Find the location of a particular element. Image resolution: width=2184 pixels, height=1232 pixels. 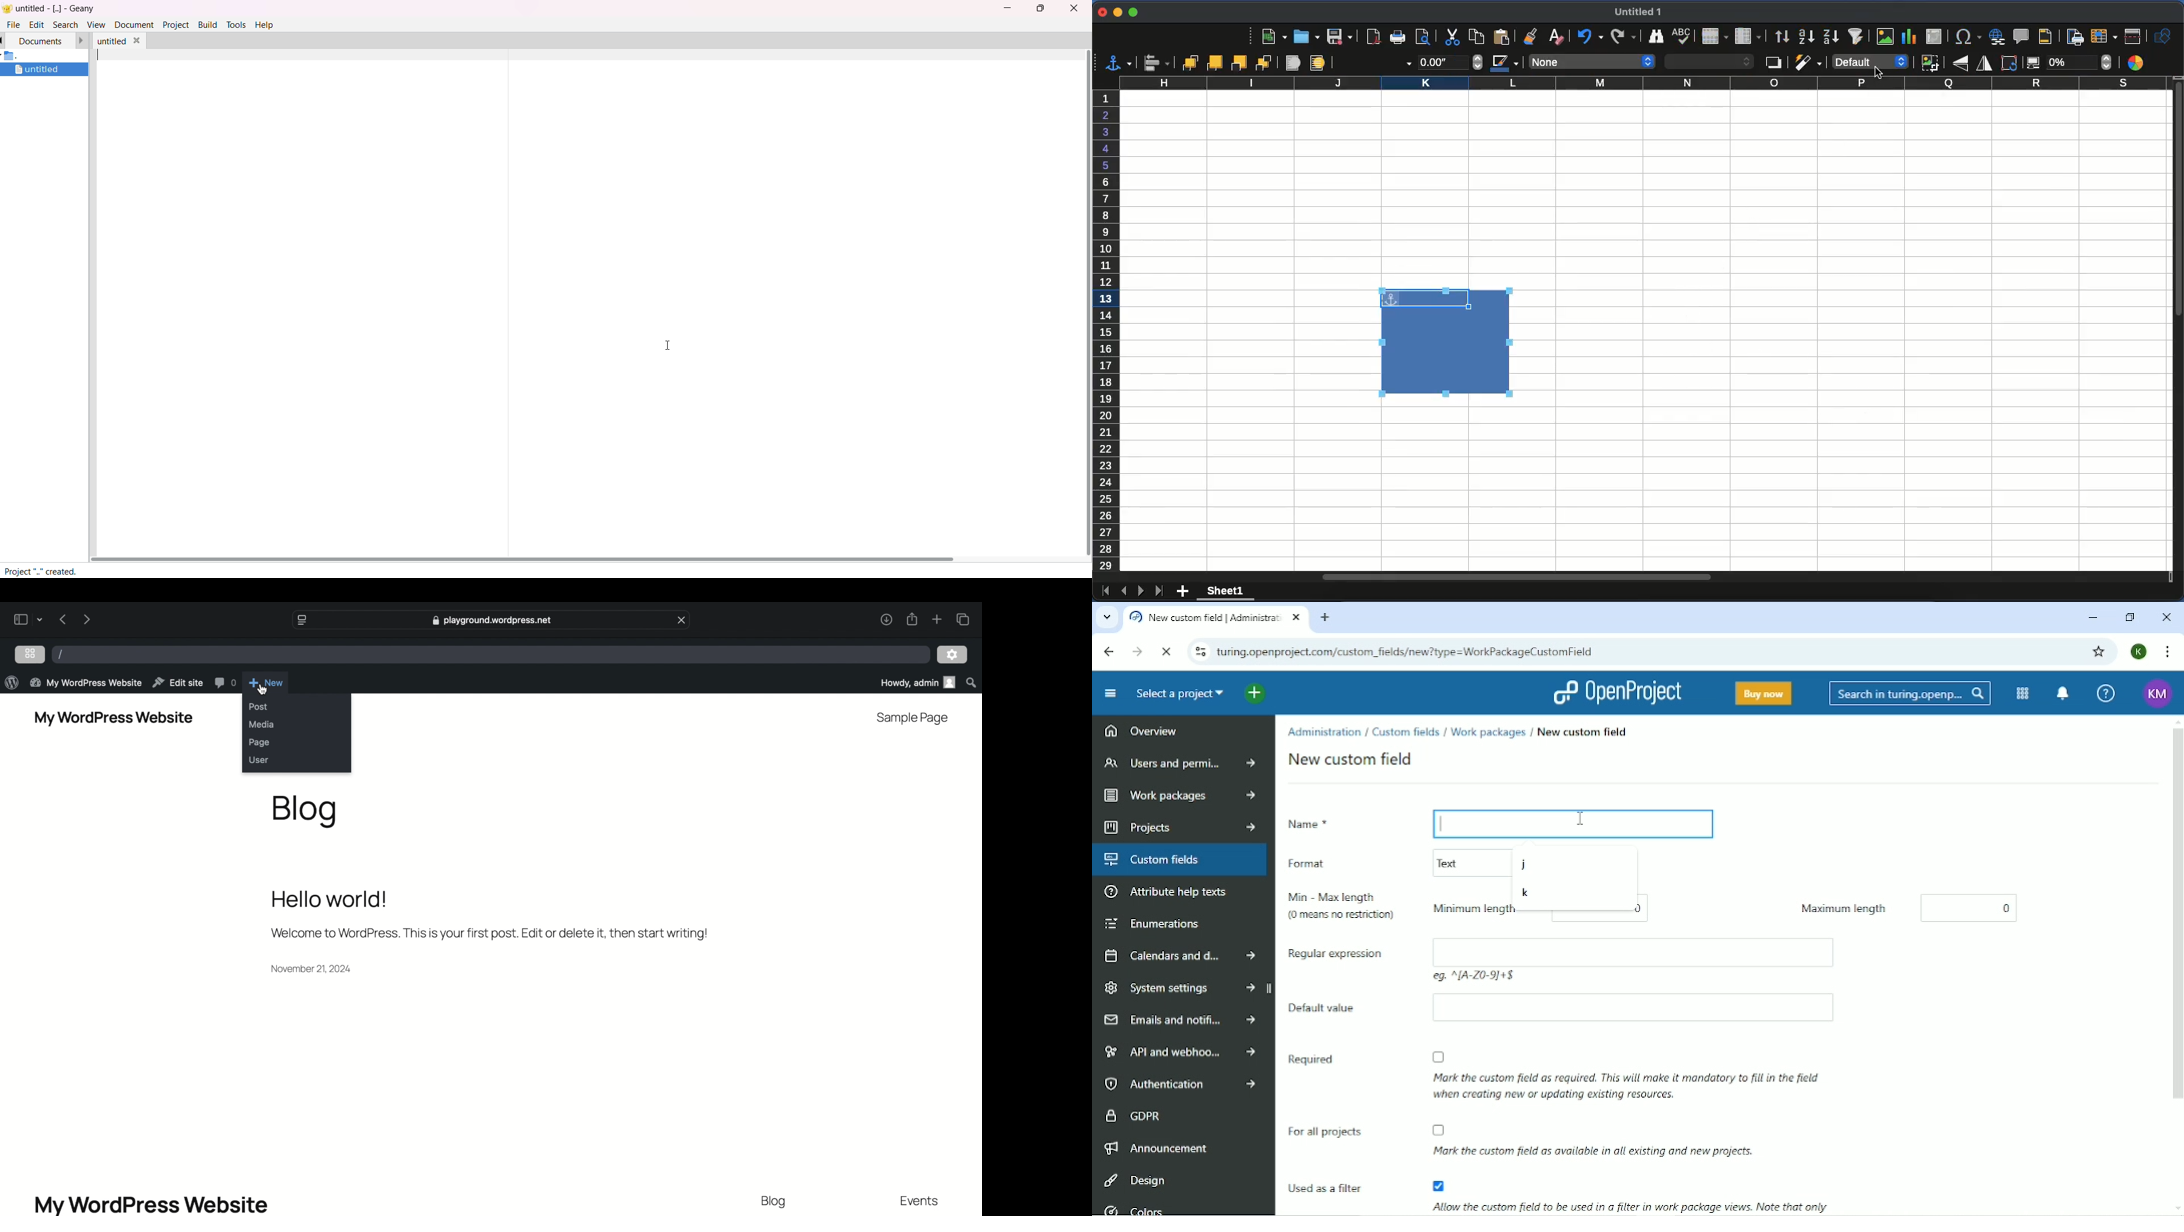

share is located at coordinates (912, 619).